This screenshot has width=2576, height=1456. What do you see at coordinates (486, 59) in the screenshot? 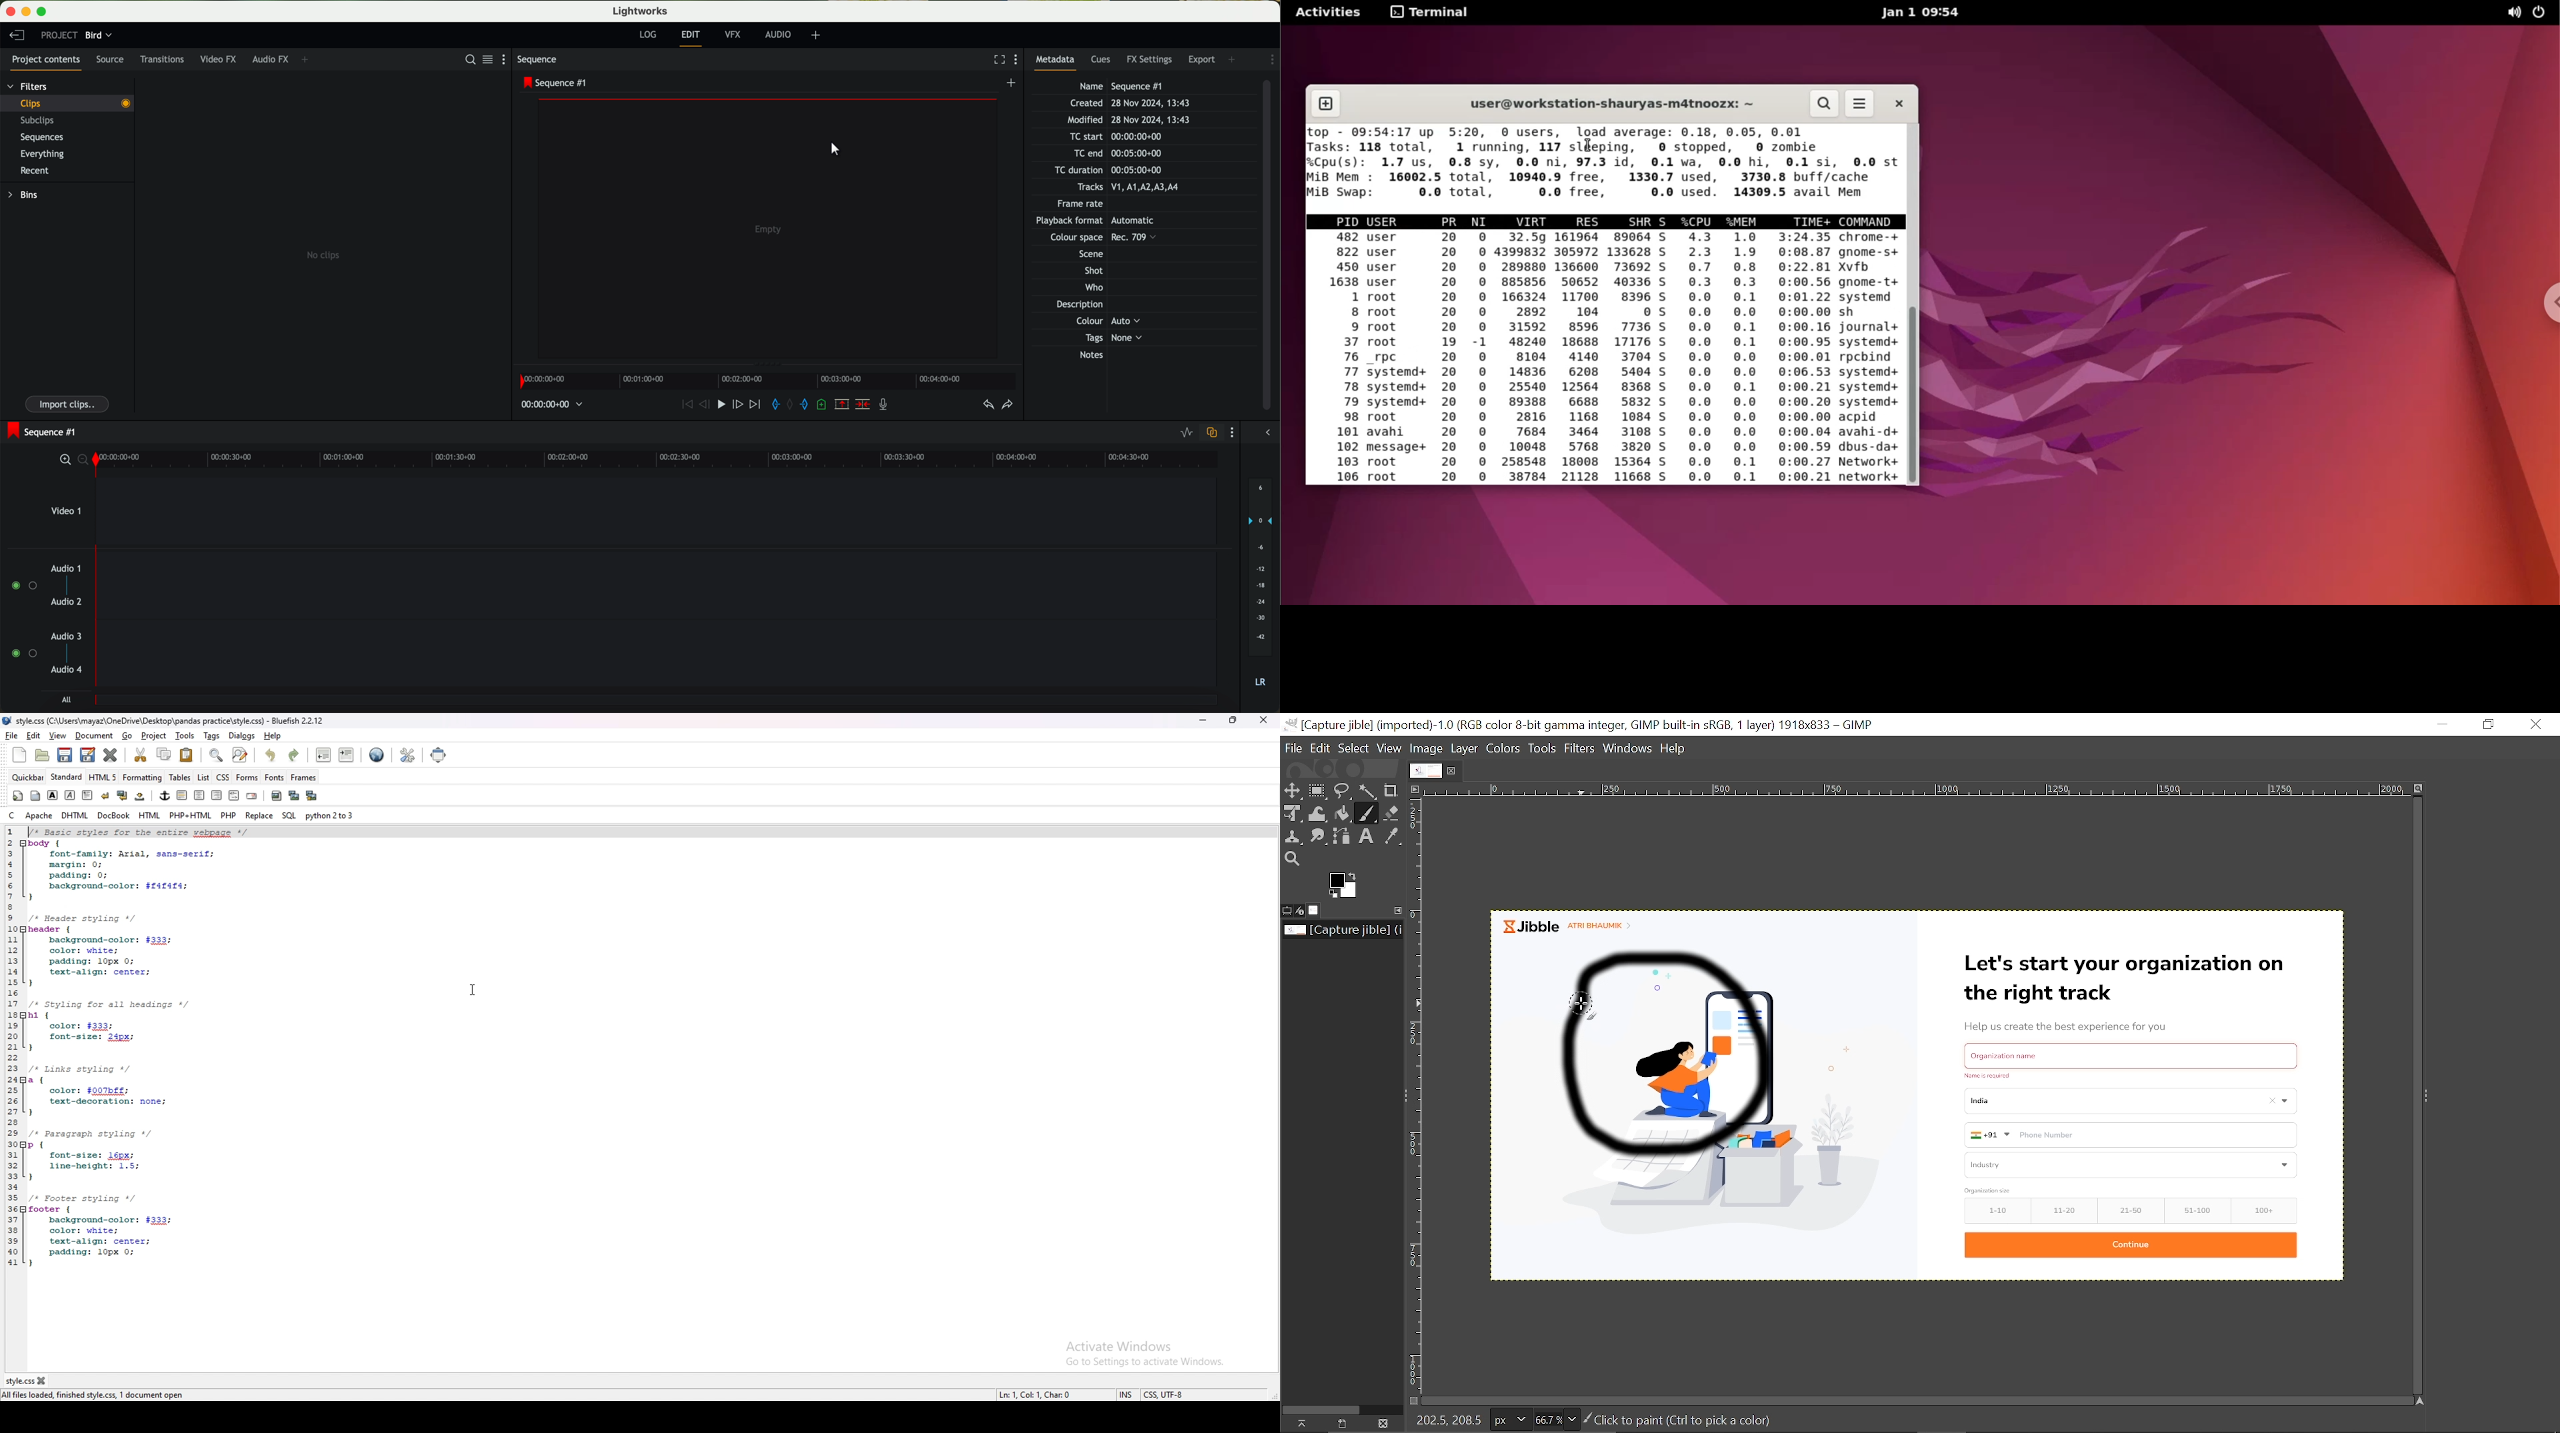
I see `toggle between list and toggle view` at bounding box center [486, 59].